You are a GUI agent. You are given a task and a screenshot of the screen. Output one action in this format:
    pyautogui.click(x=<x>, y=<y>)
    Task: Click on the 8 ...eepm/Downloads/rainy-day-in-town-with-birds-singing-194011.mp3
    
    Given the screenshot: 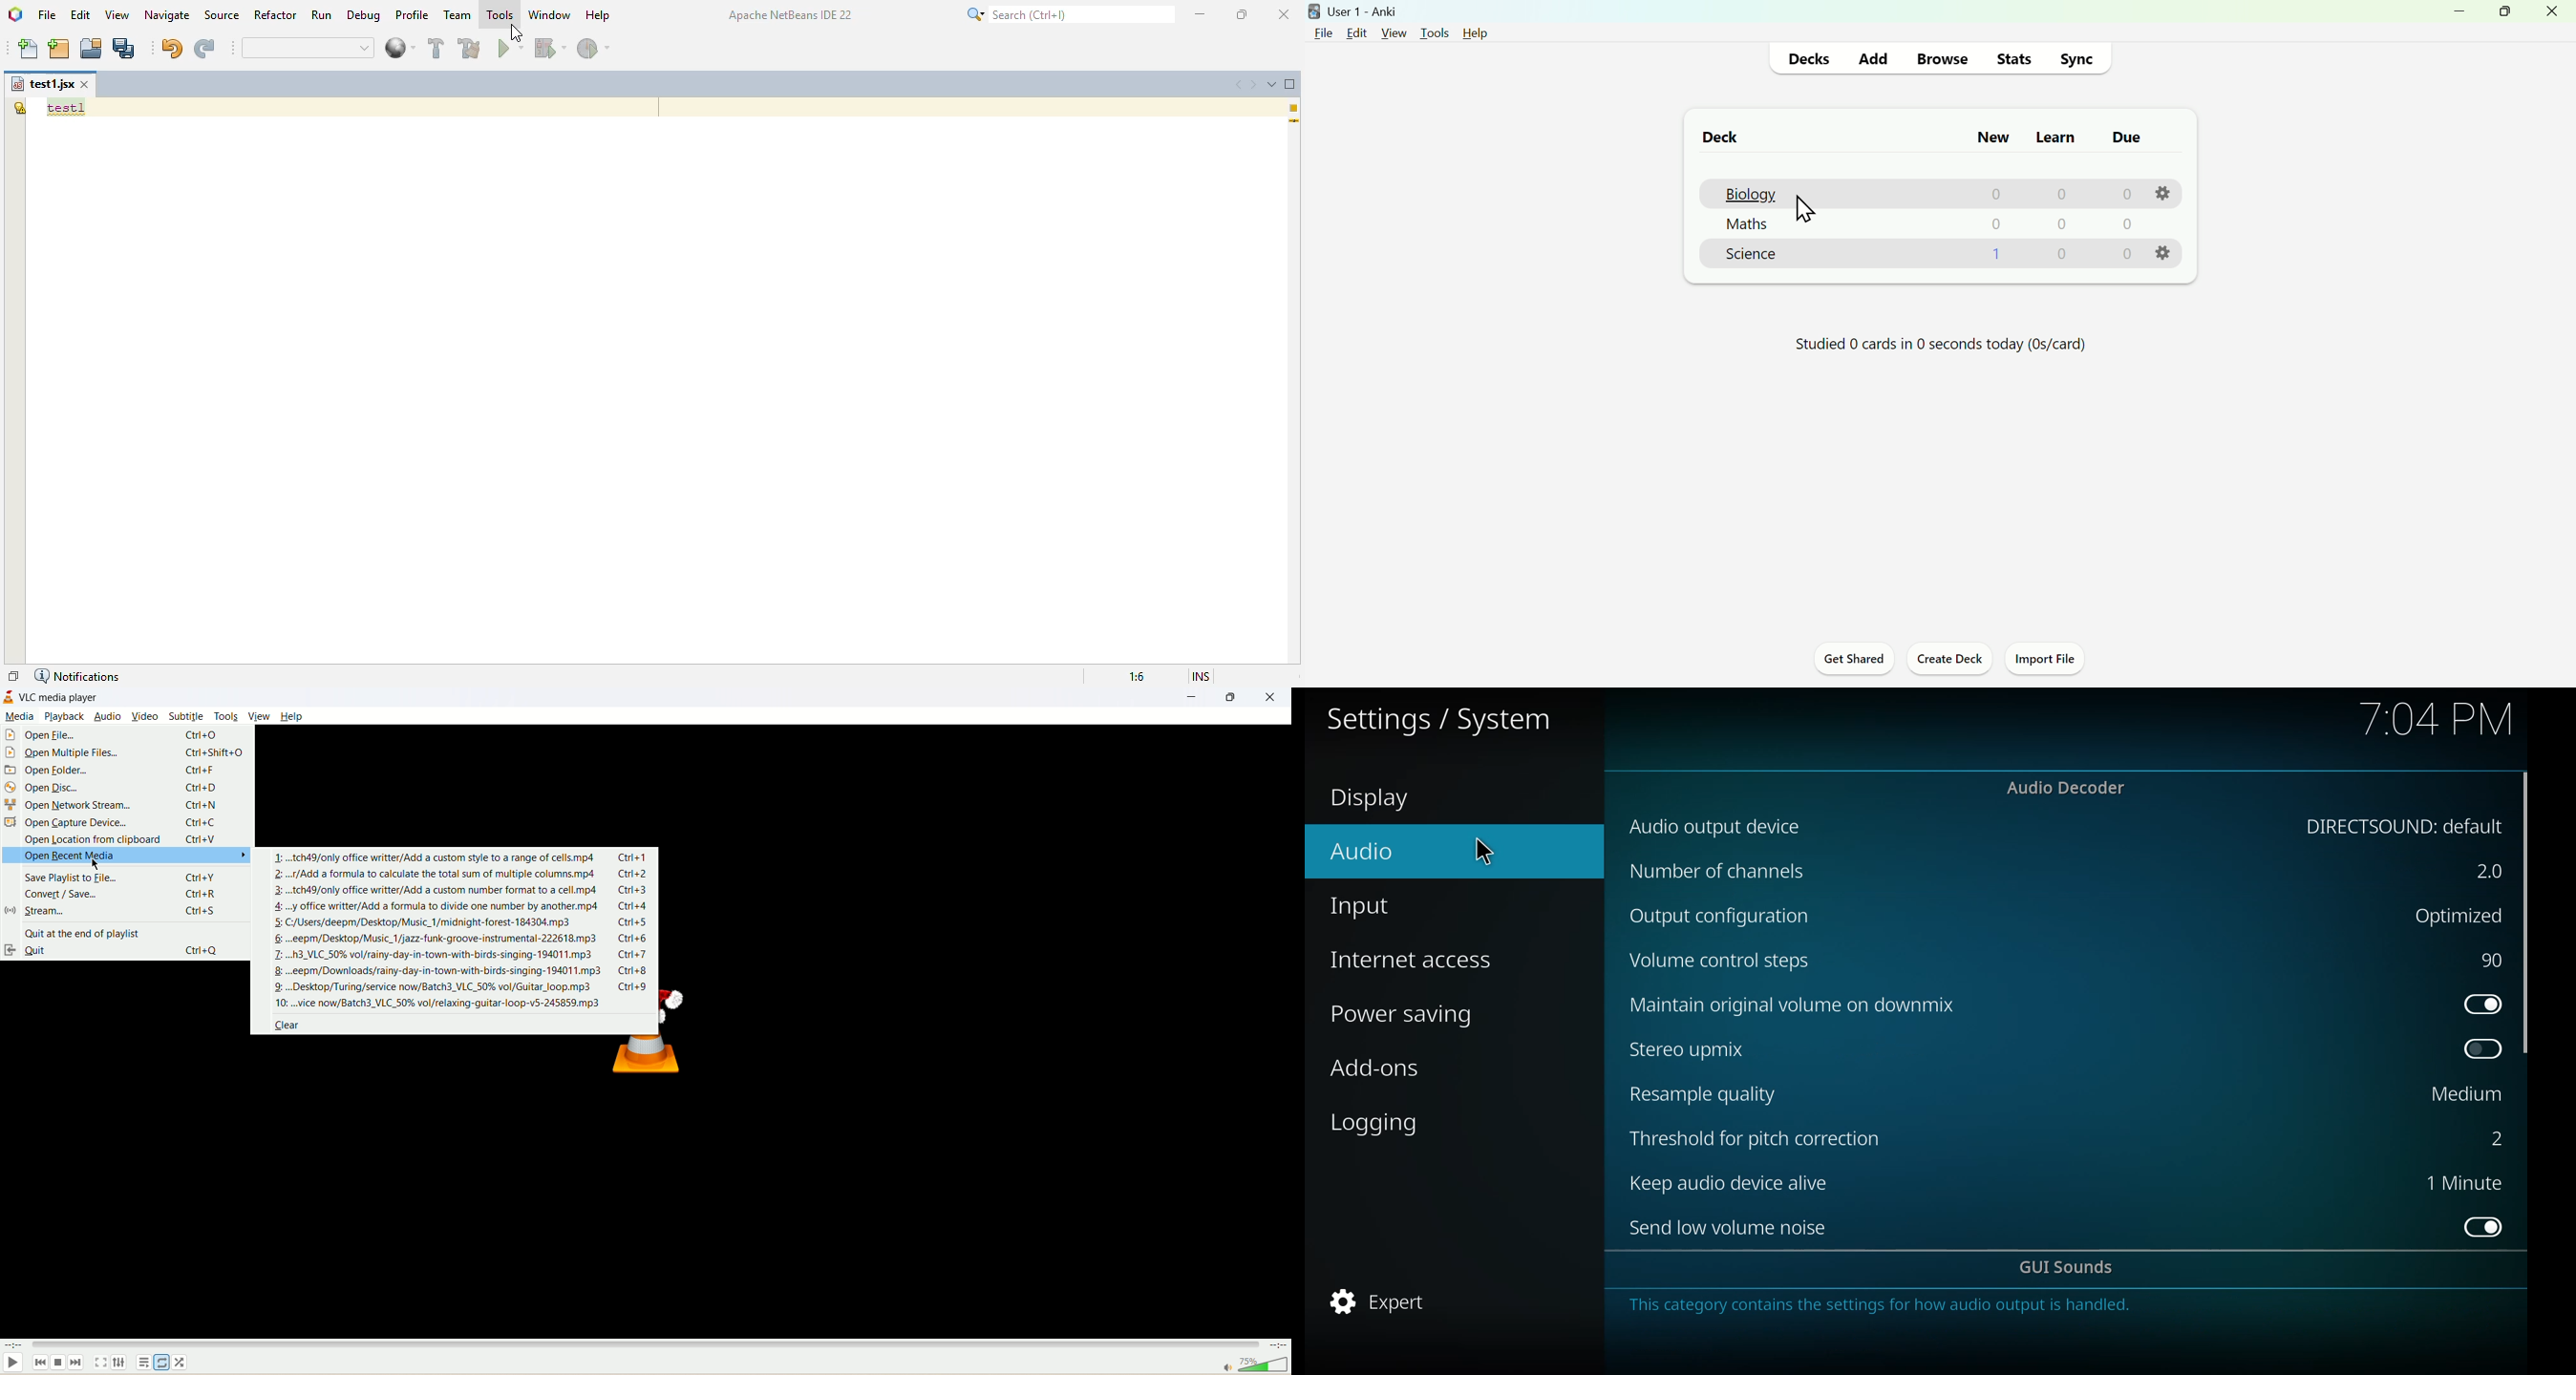 What is the action you would take?
    pyautogui.click(x=439, y=971)
    